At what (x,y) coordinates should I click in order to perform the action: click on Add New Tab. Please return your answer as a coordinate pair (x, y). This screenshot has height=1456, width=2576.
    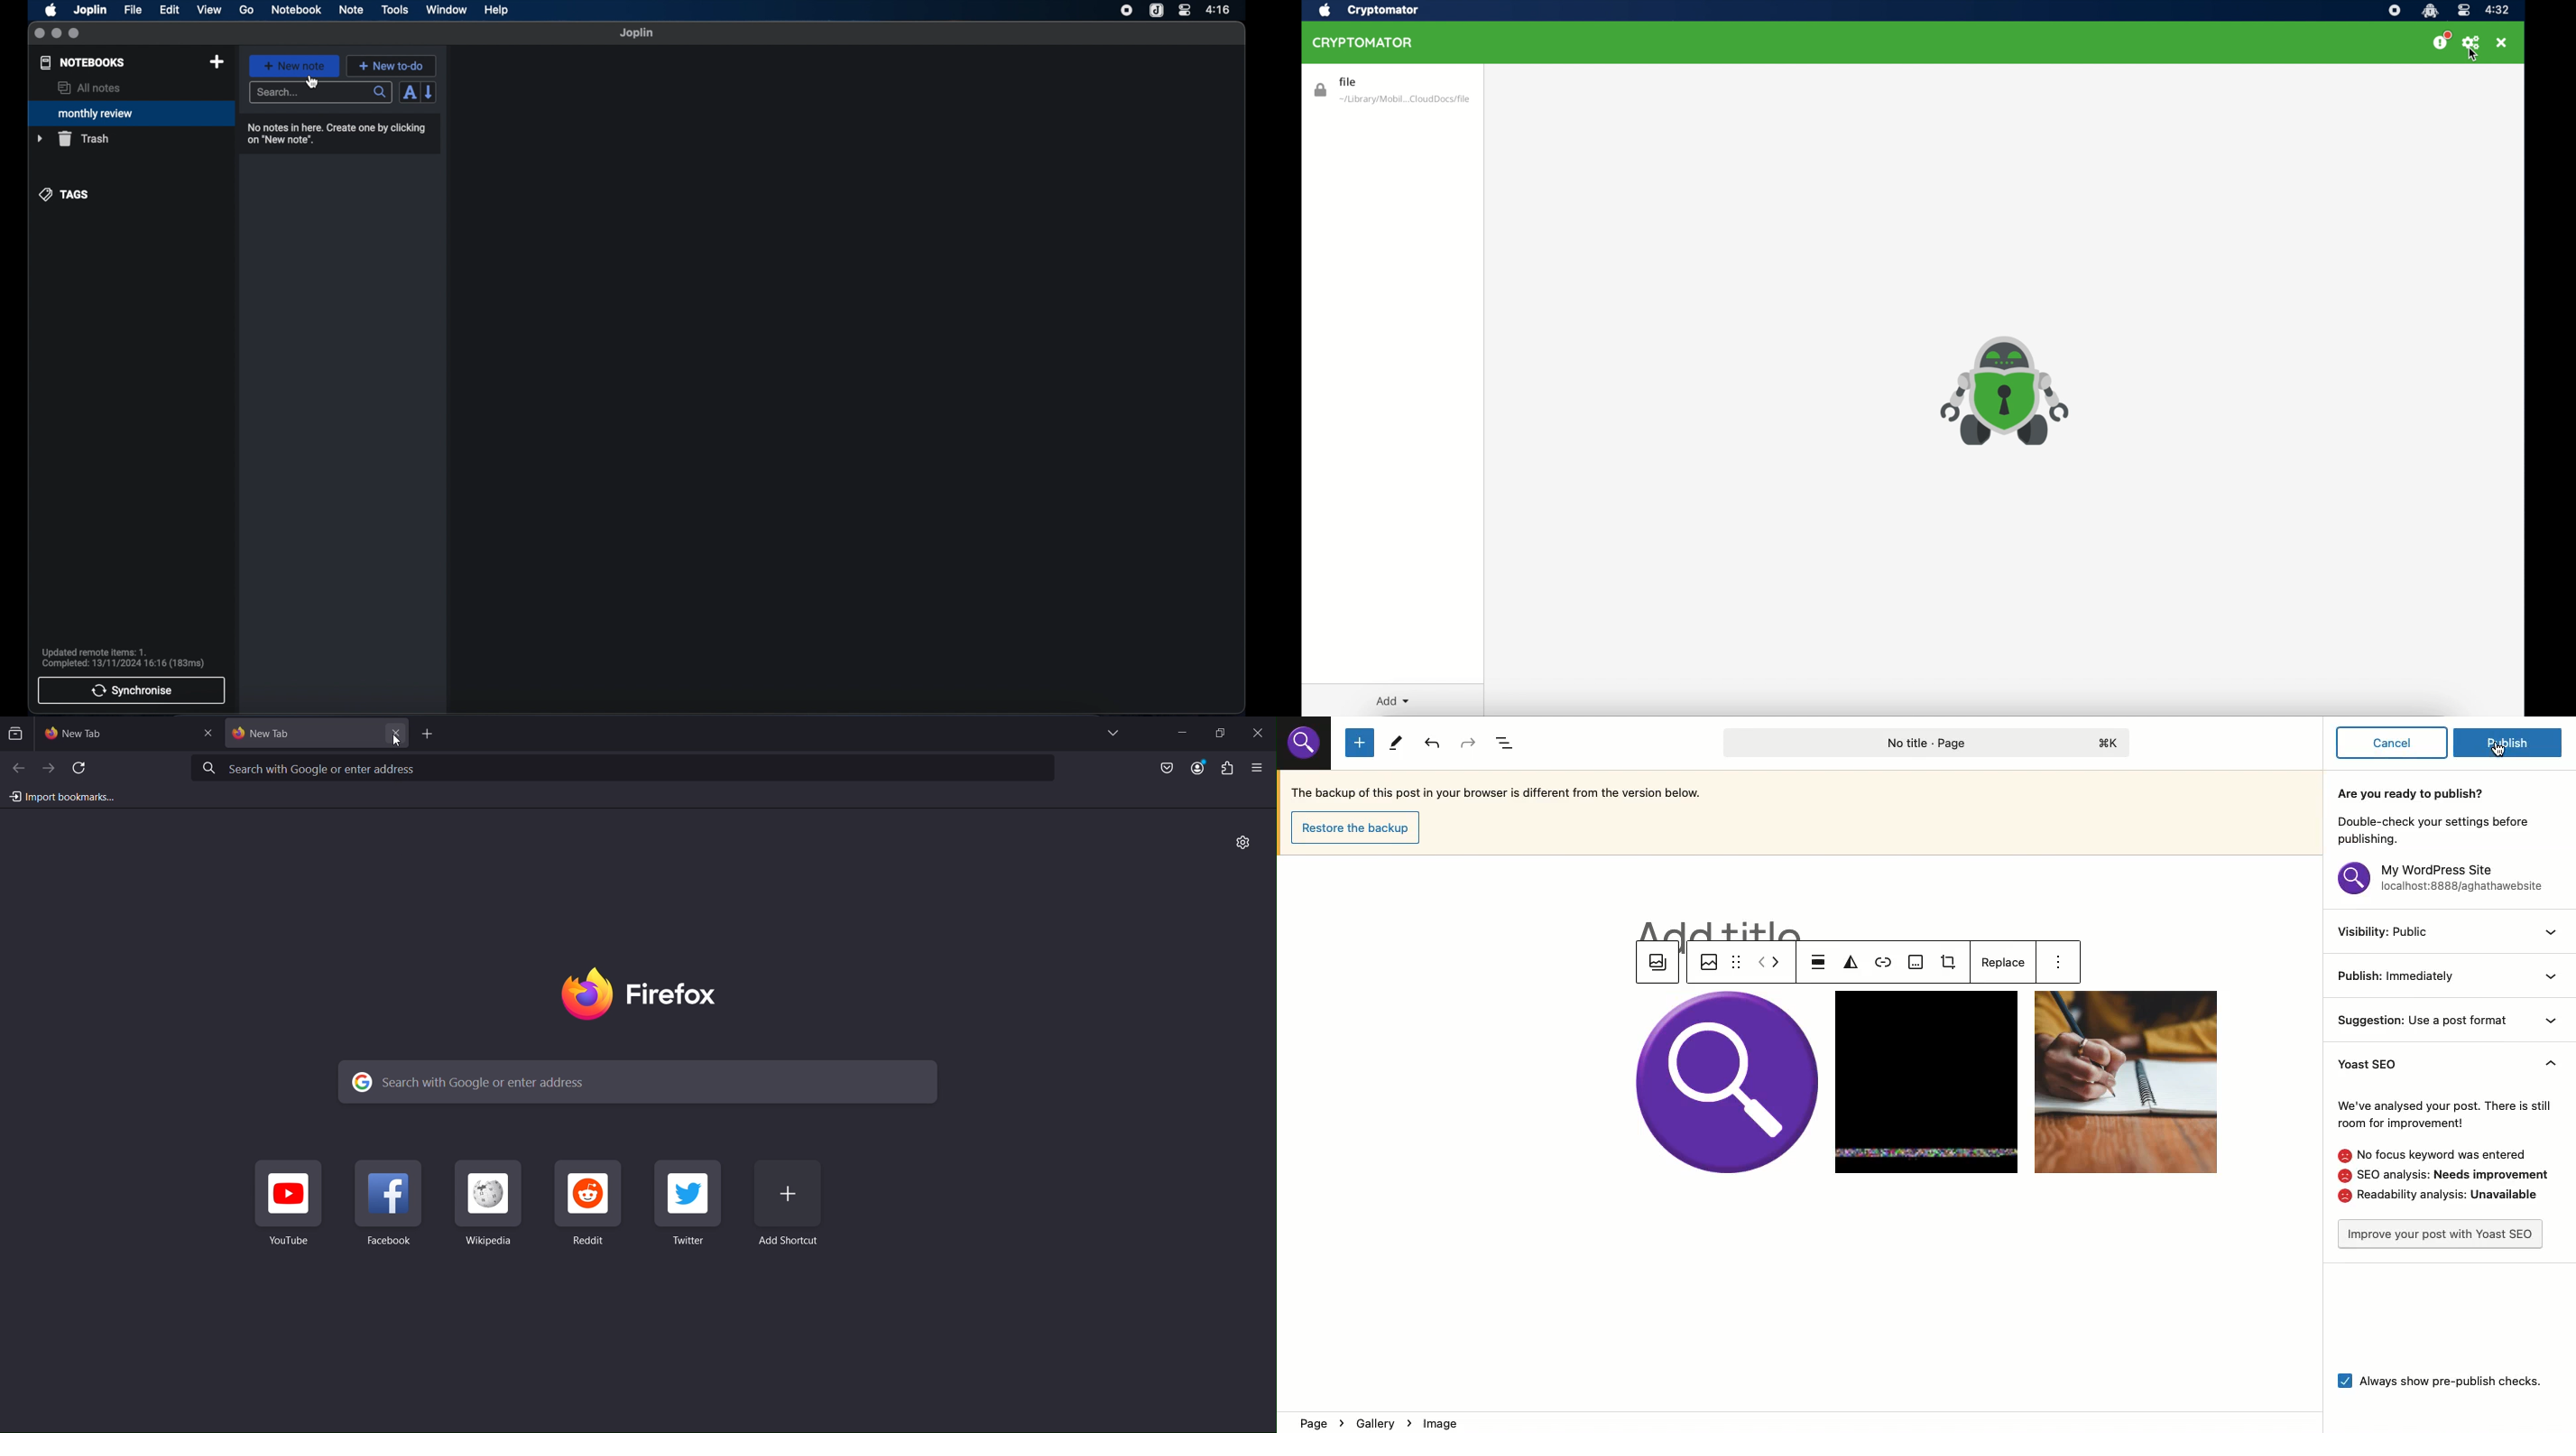
    Looking at the image, I should click on (431, 733).